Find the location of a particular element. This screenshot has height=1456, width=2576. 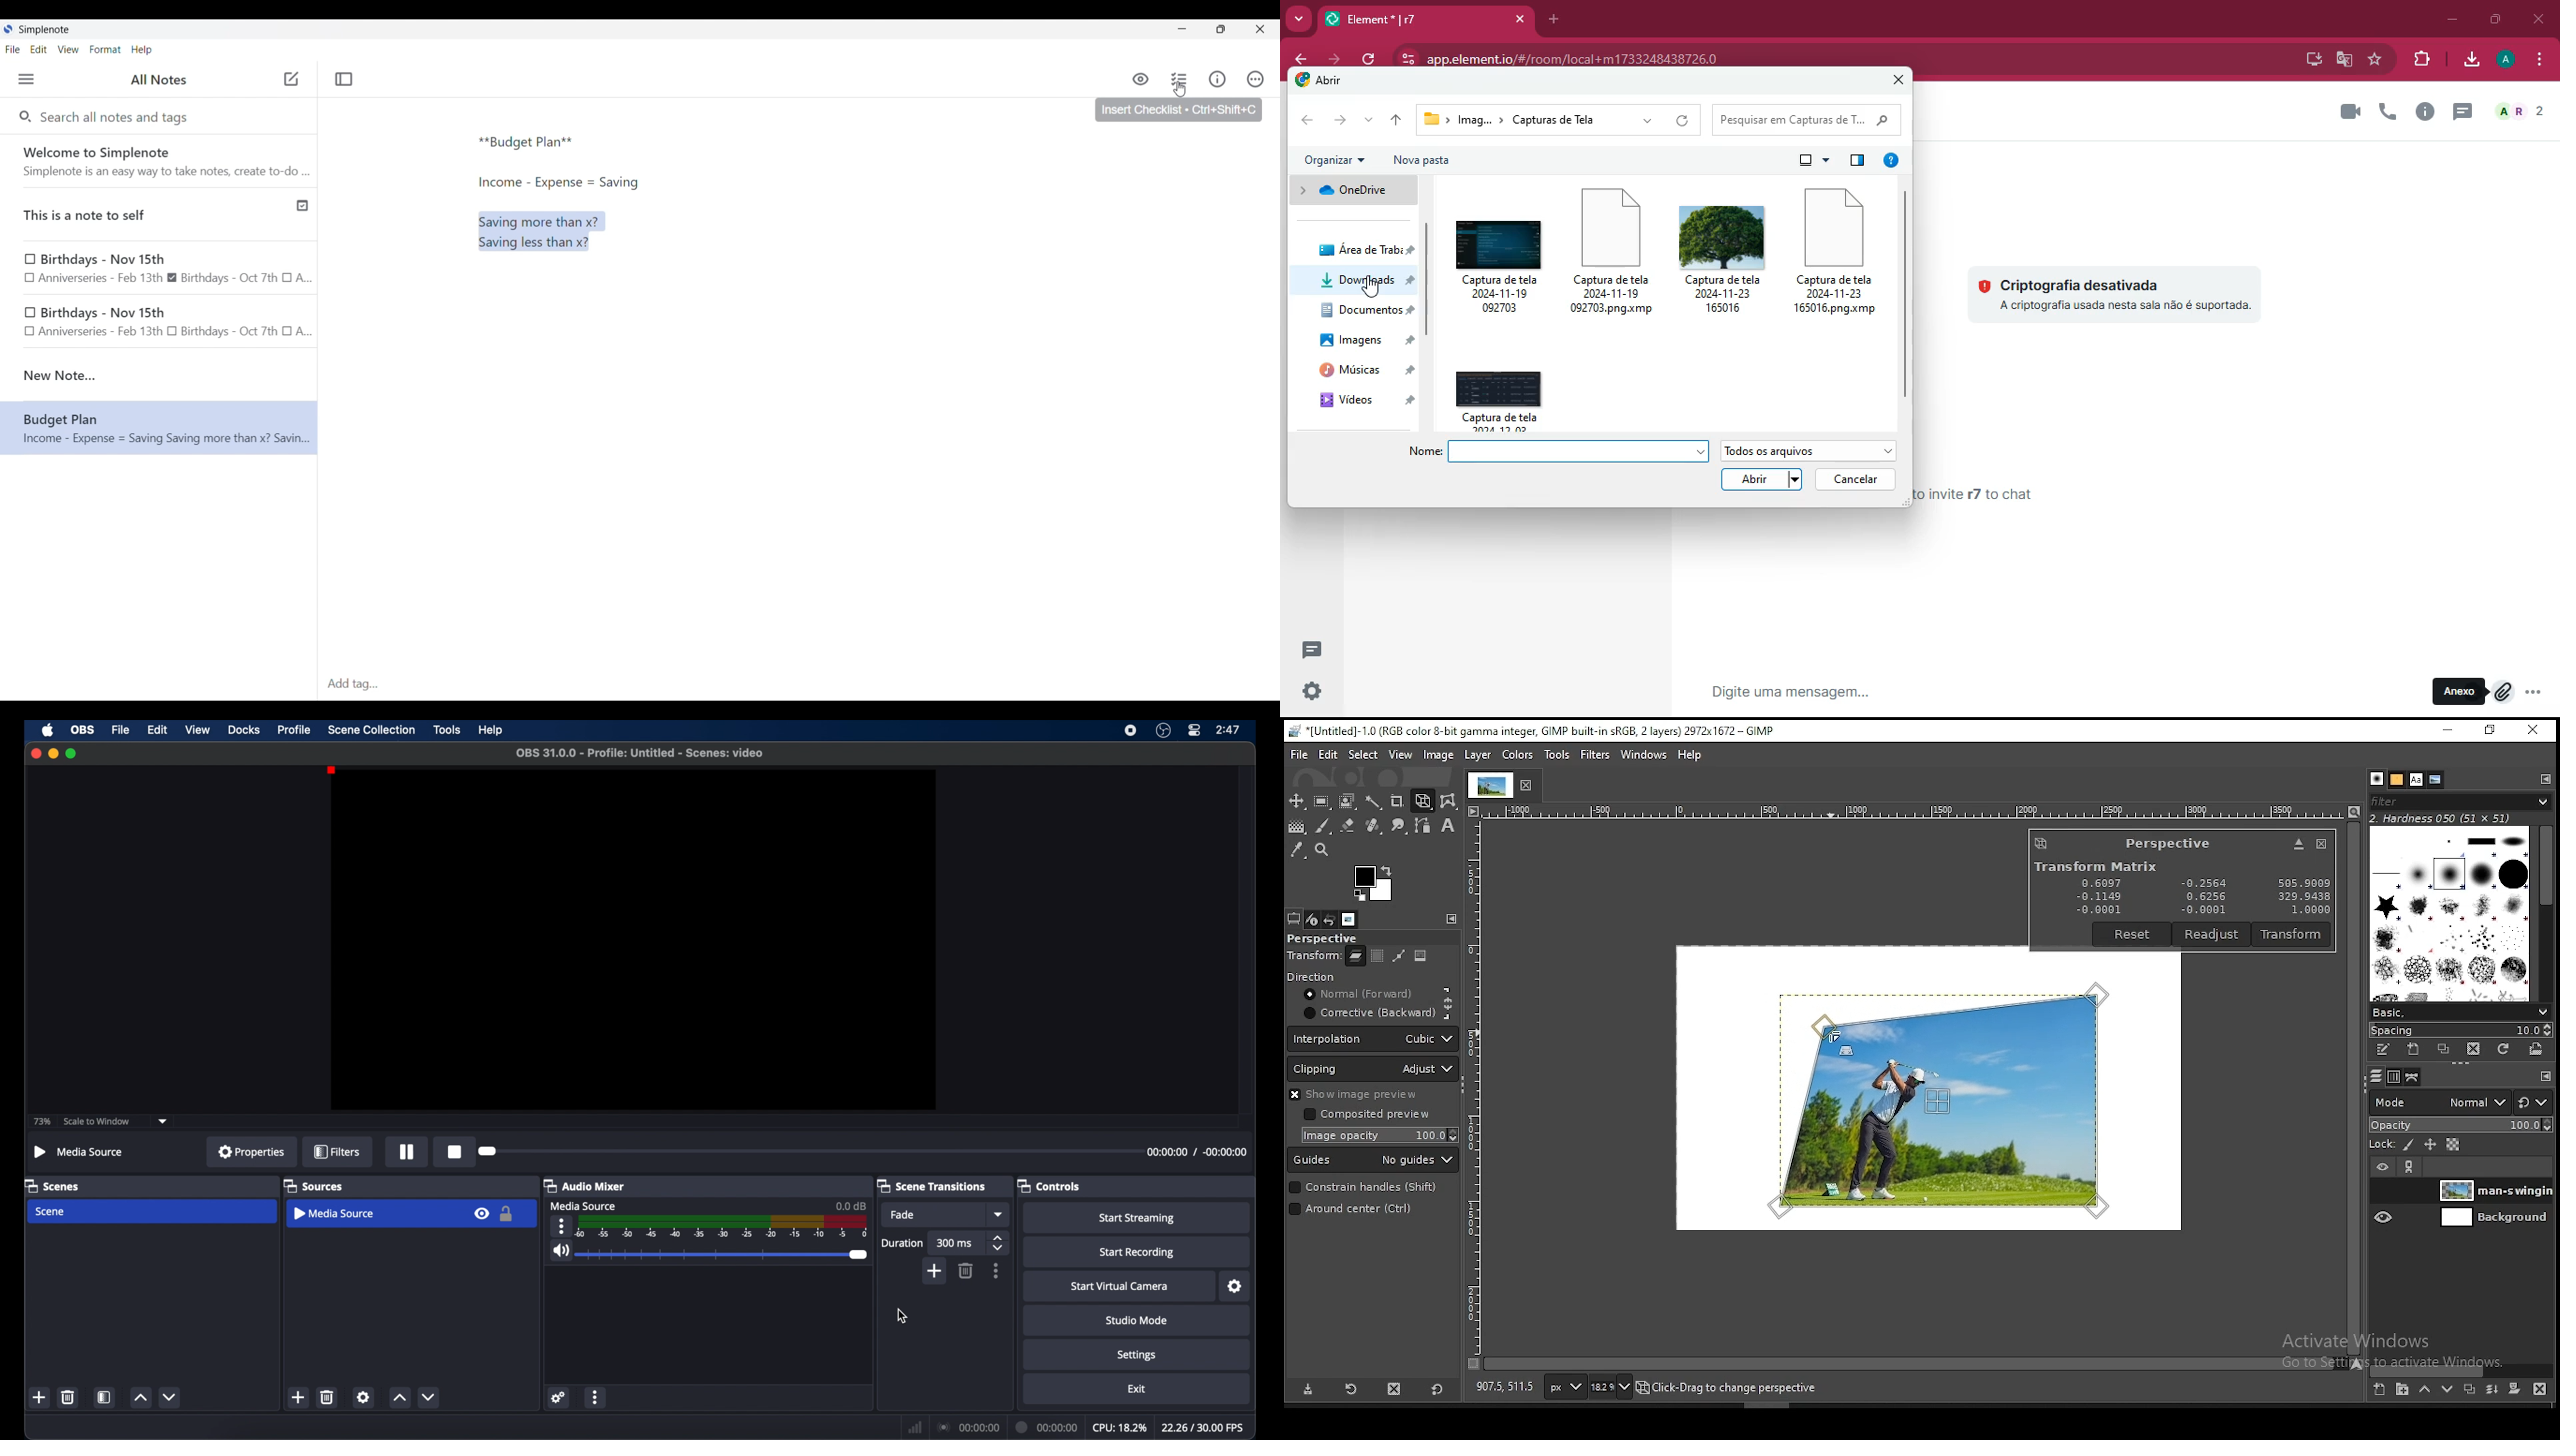

edit is located at coordinates (157, 730).